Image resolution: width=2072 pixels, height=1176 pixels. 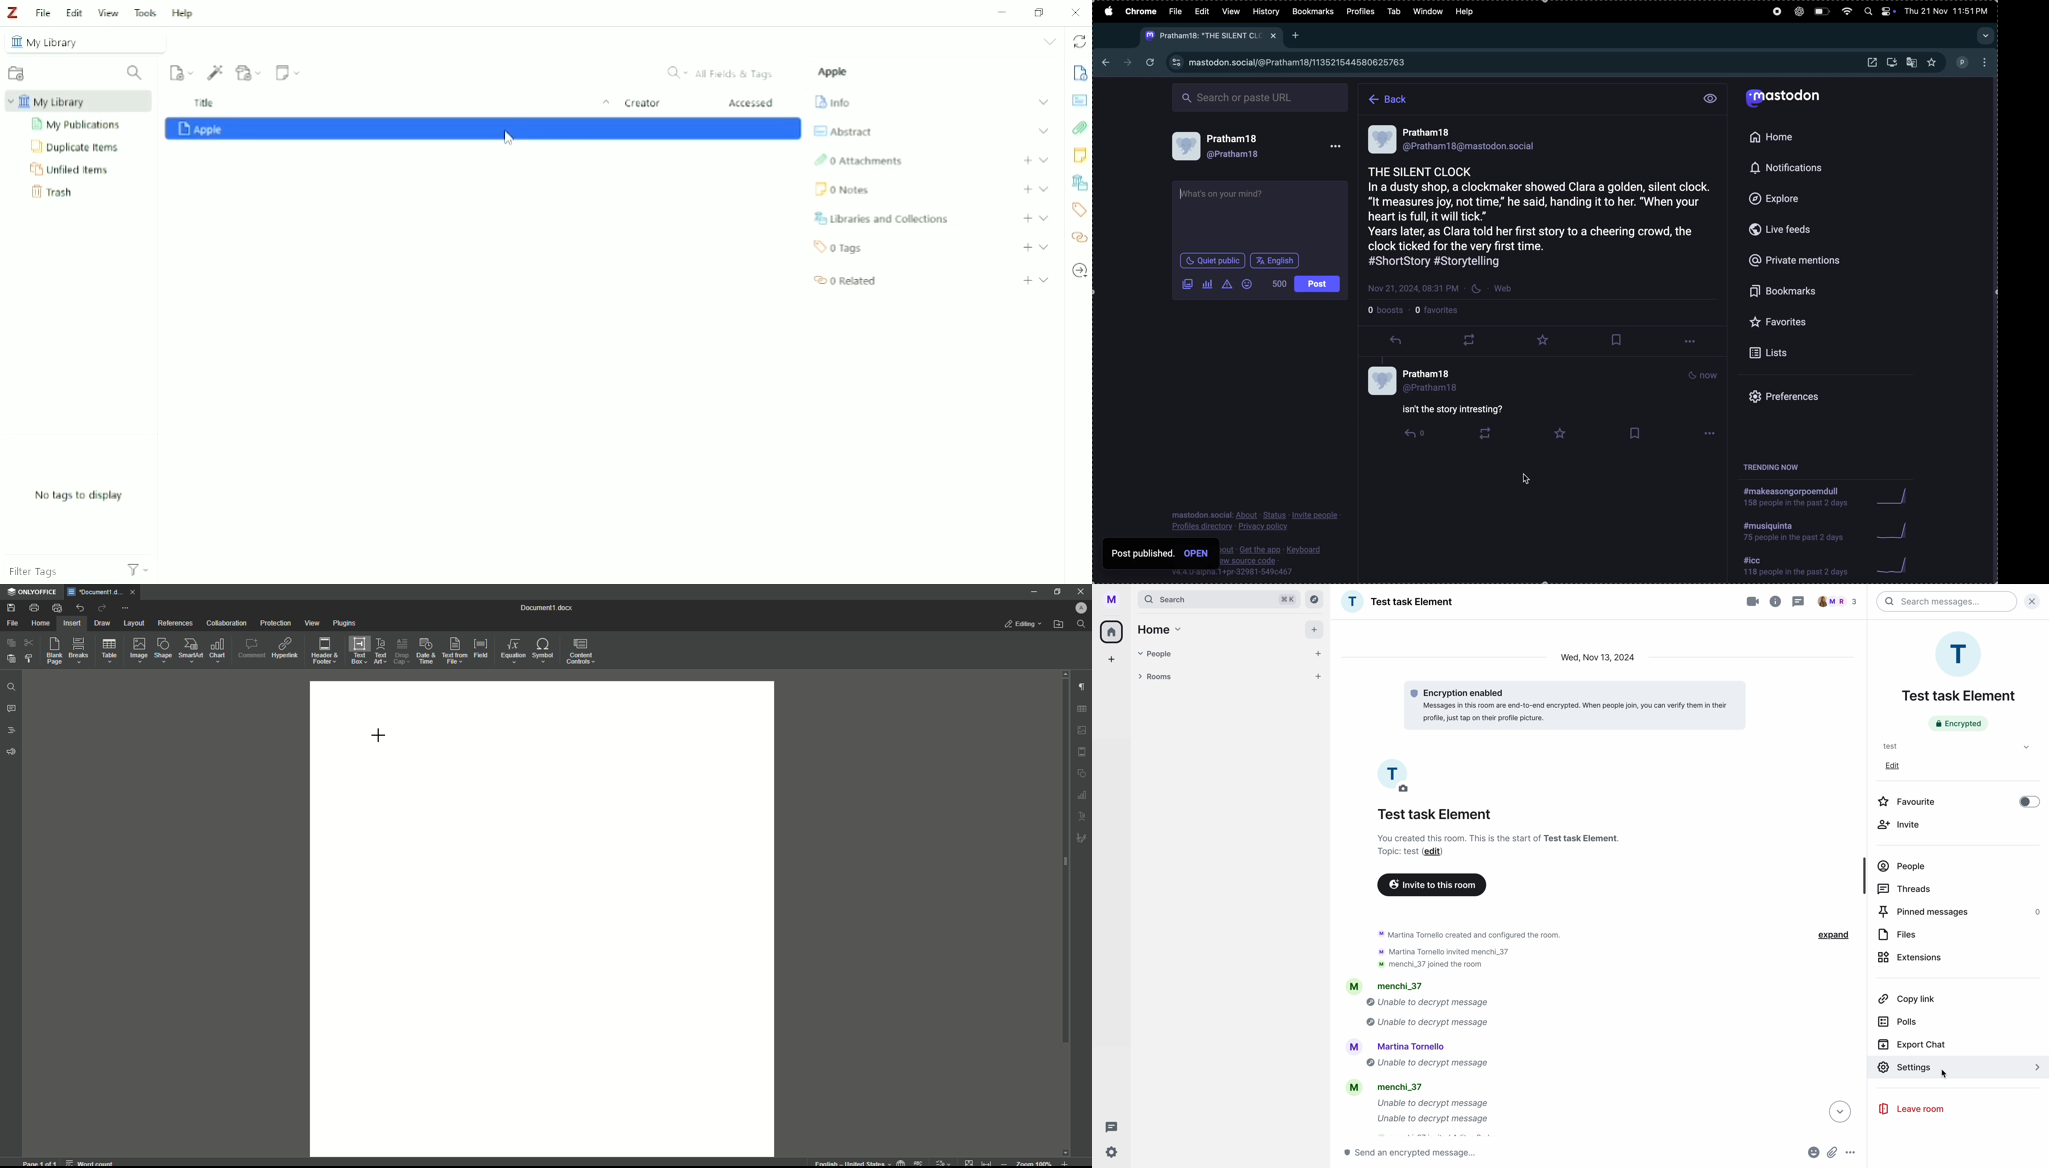 What do you see at coordinates (1080, 74) in the screenshot?
I see `Info` at bounding box center [1080, 74].